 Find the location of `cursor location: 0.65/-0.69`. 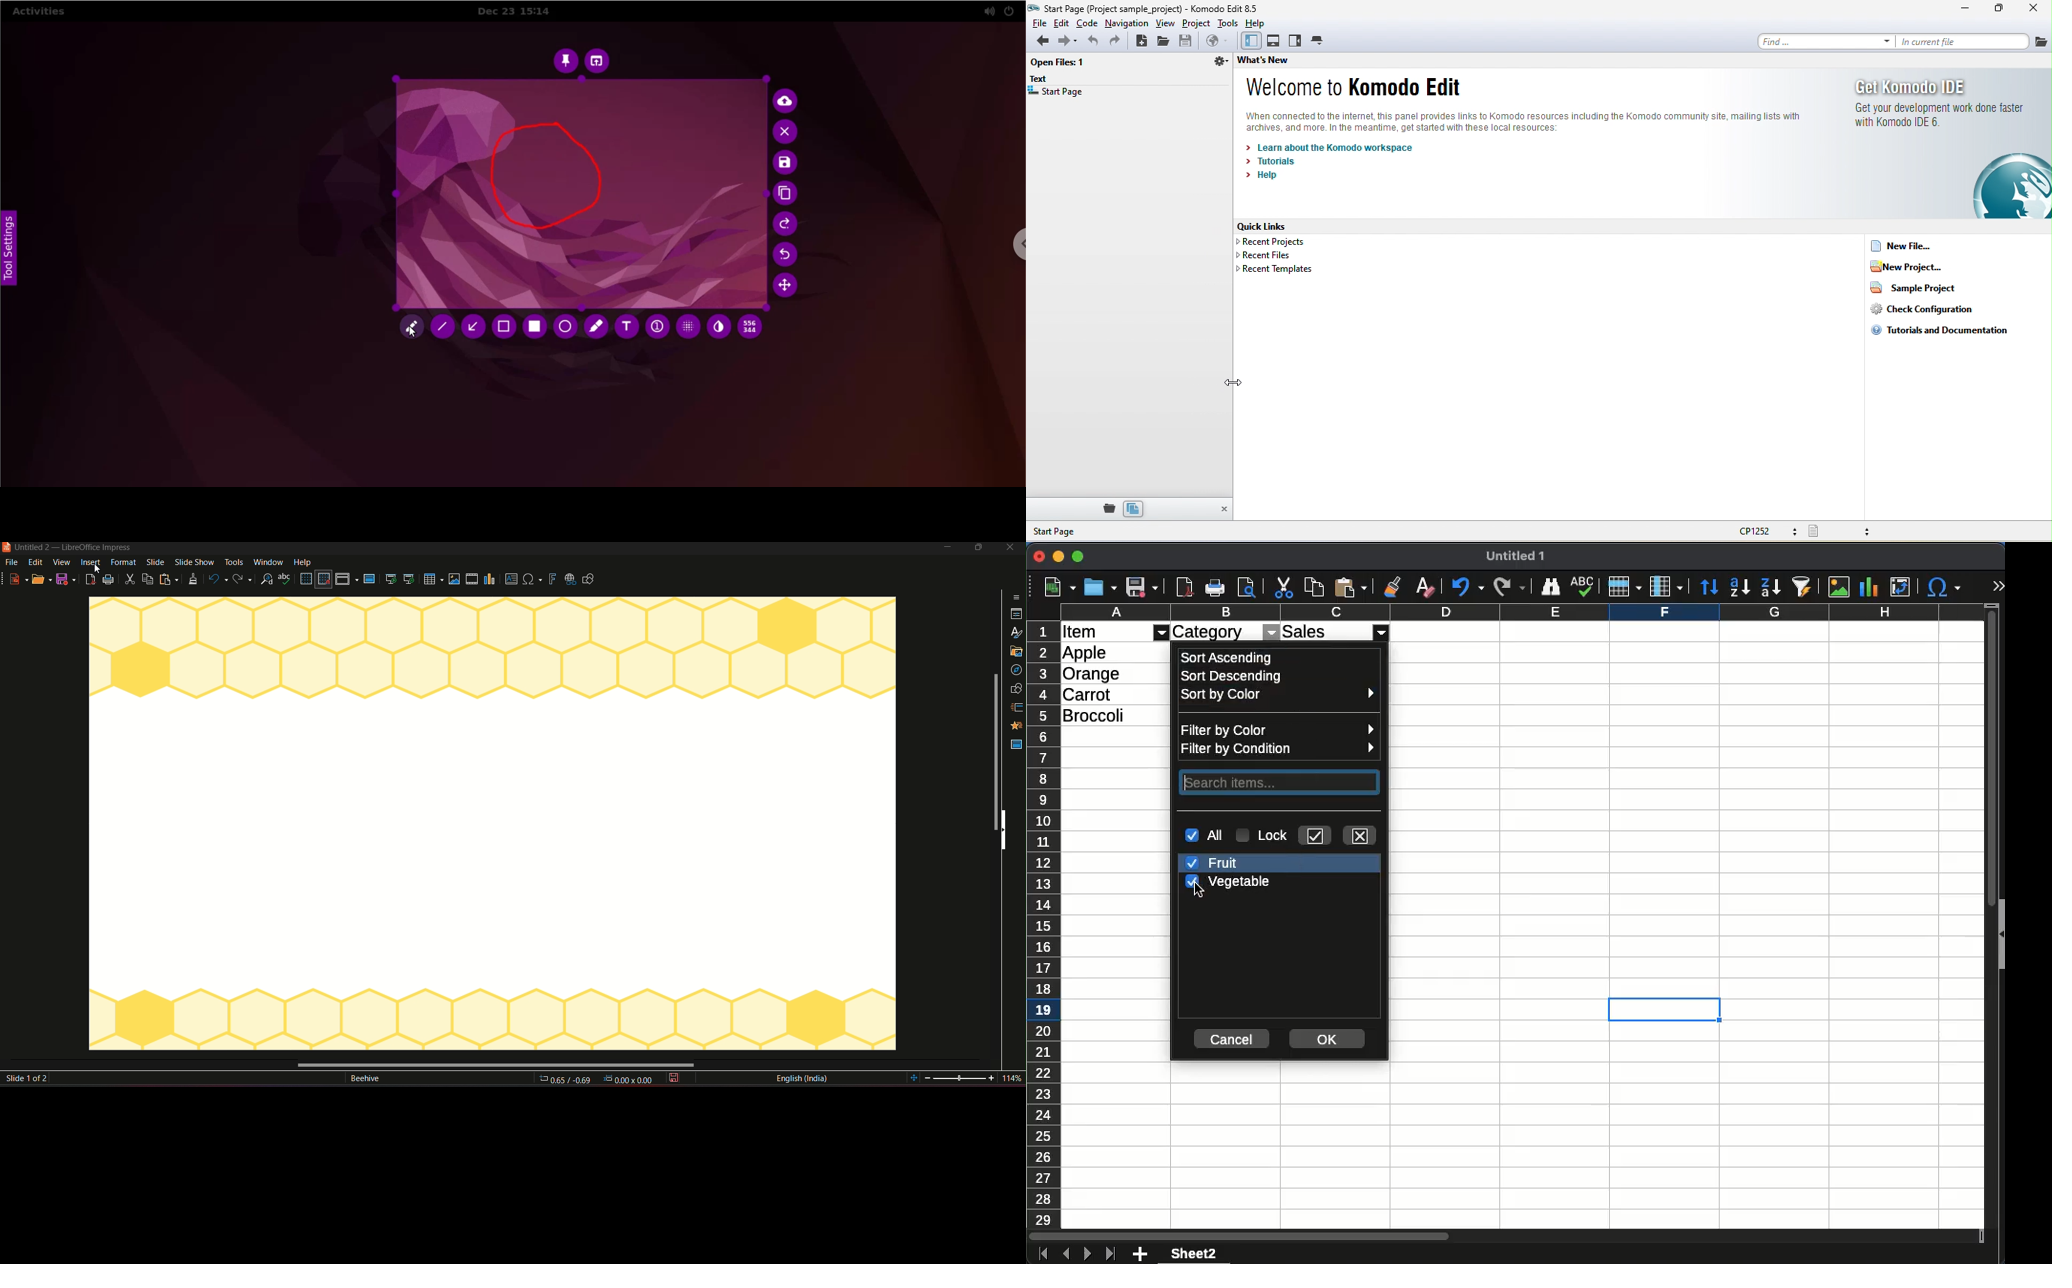

cursor location: 0.65/-0.69 is located at coordinates (567, 1080).